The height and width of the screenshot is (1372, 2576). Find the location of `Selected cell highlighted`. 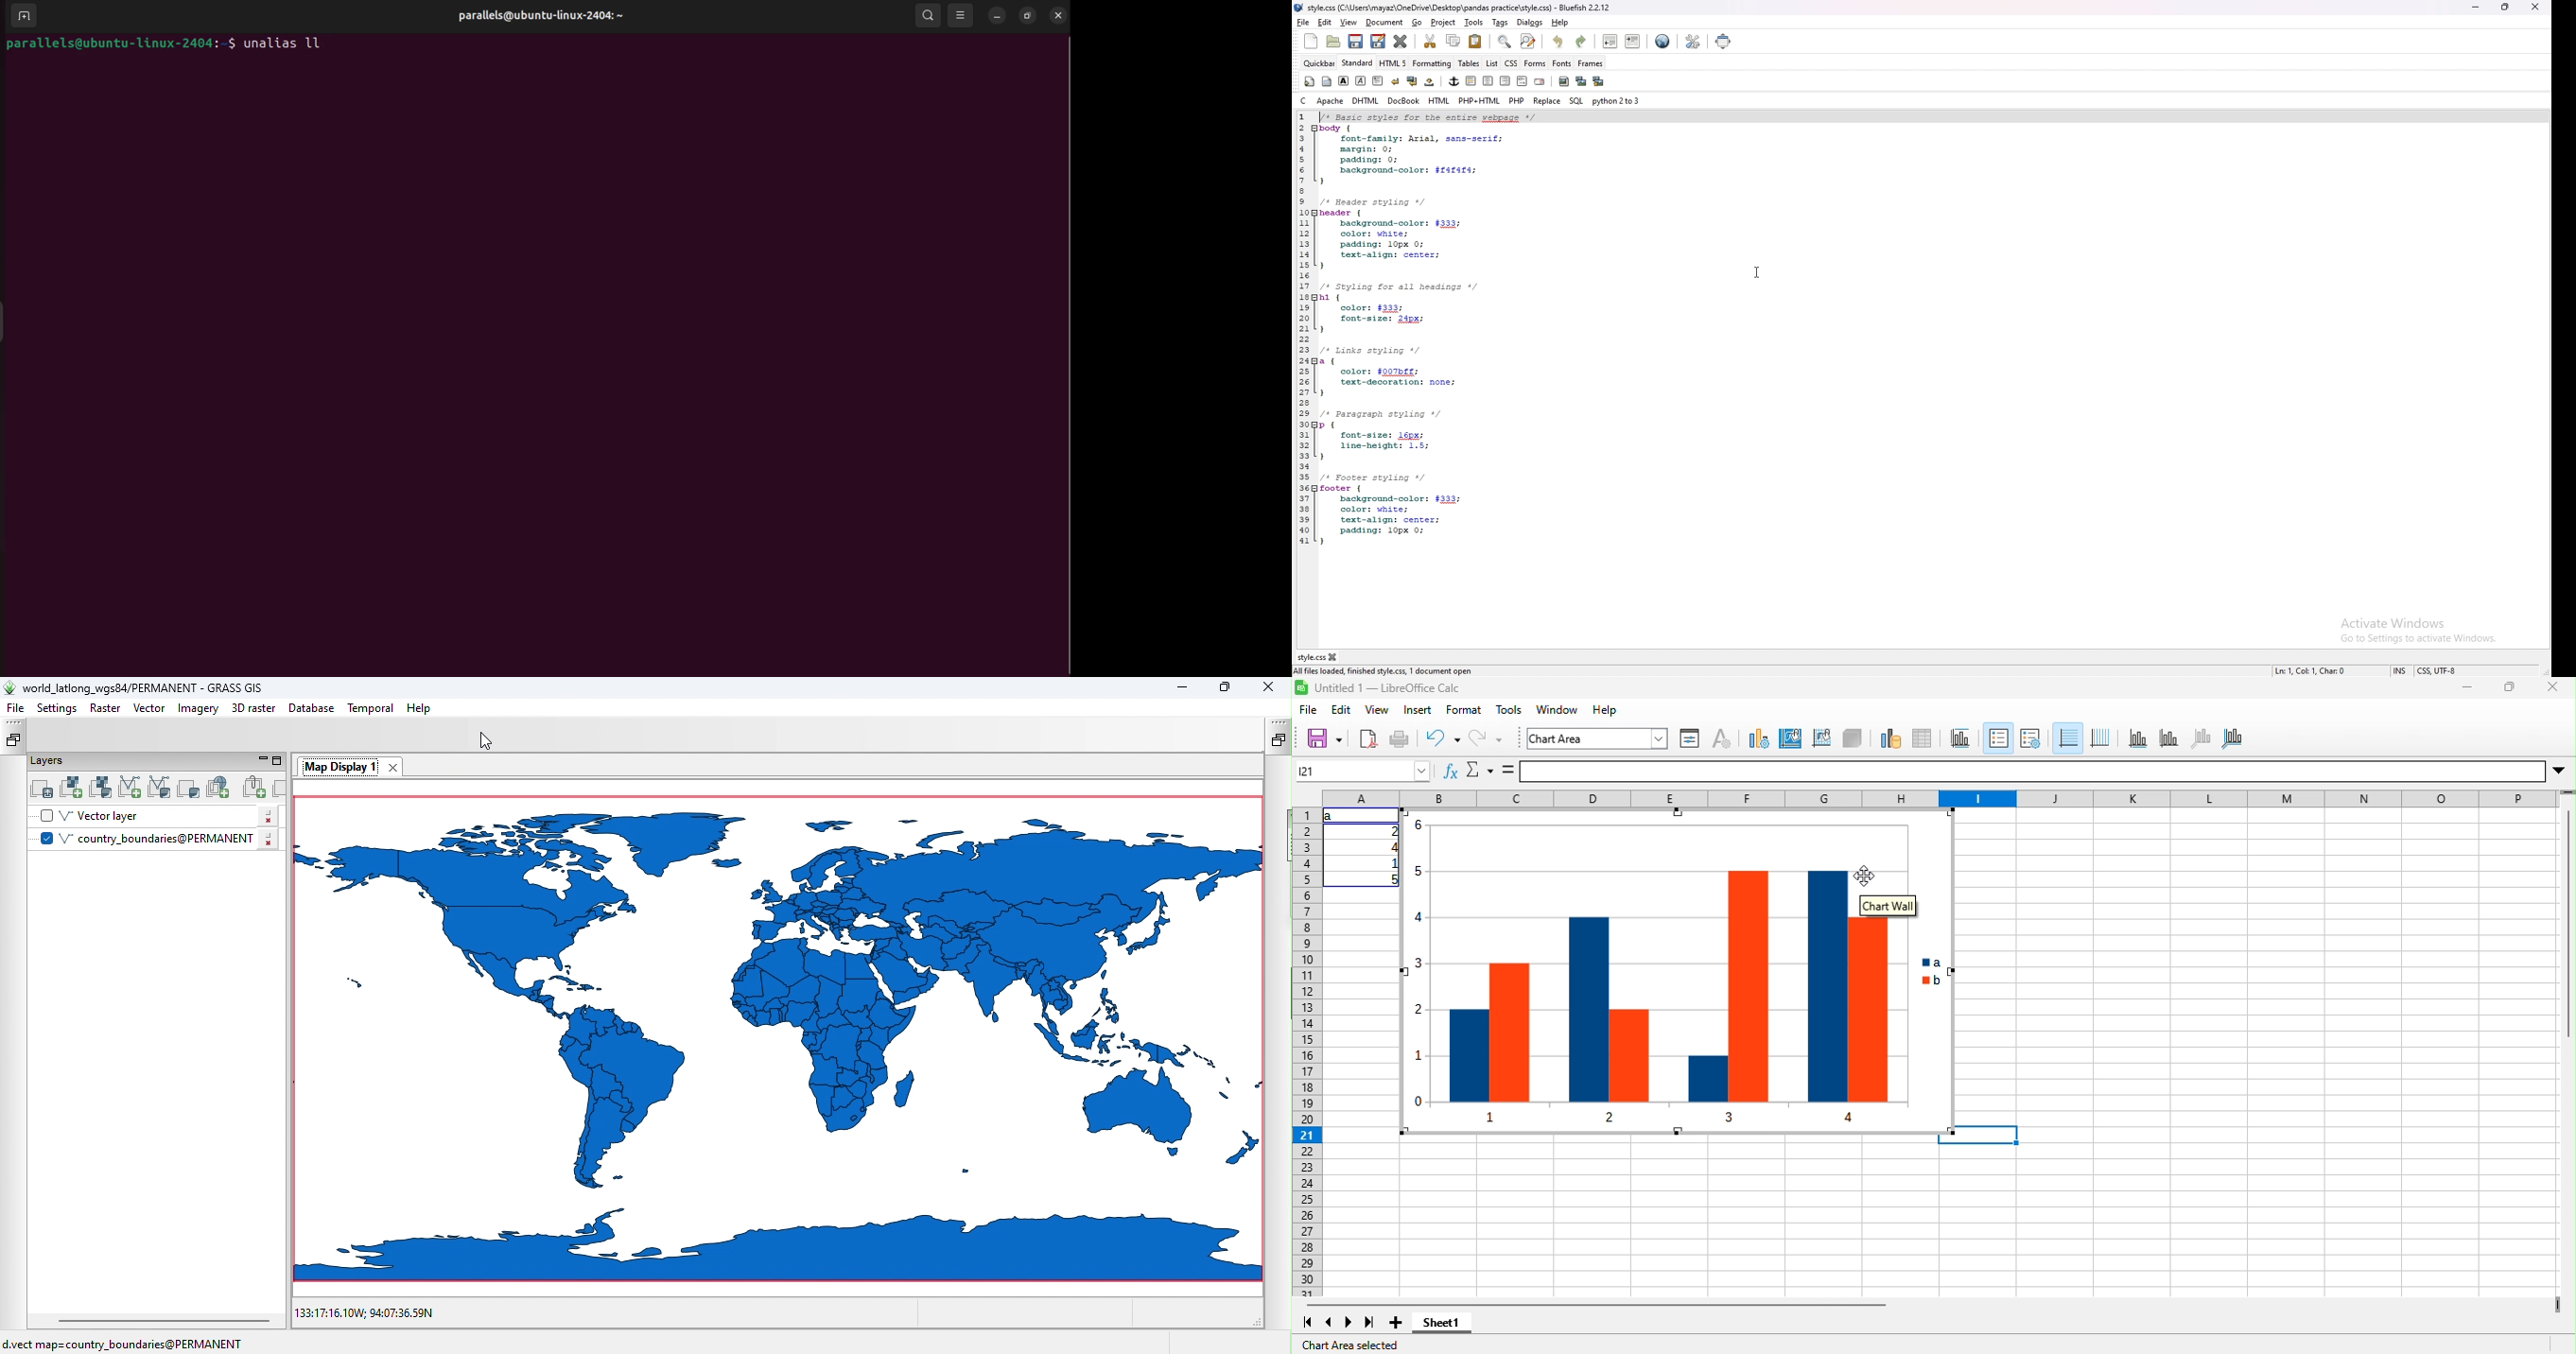

Selected cell highlighted is located at coordinates (1988, 1135).